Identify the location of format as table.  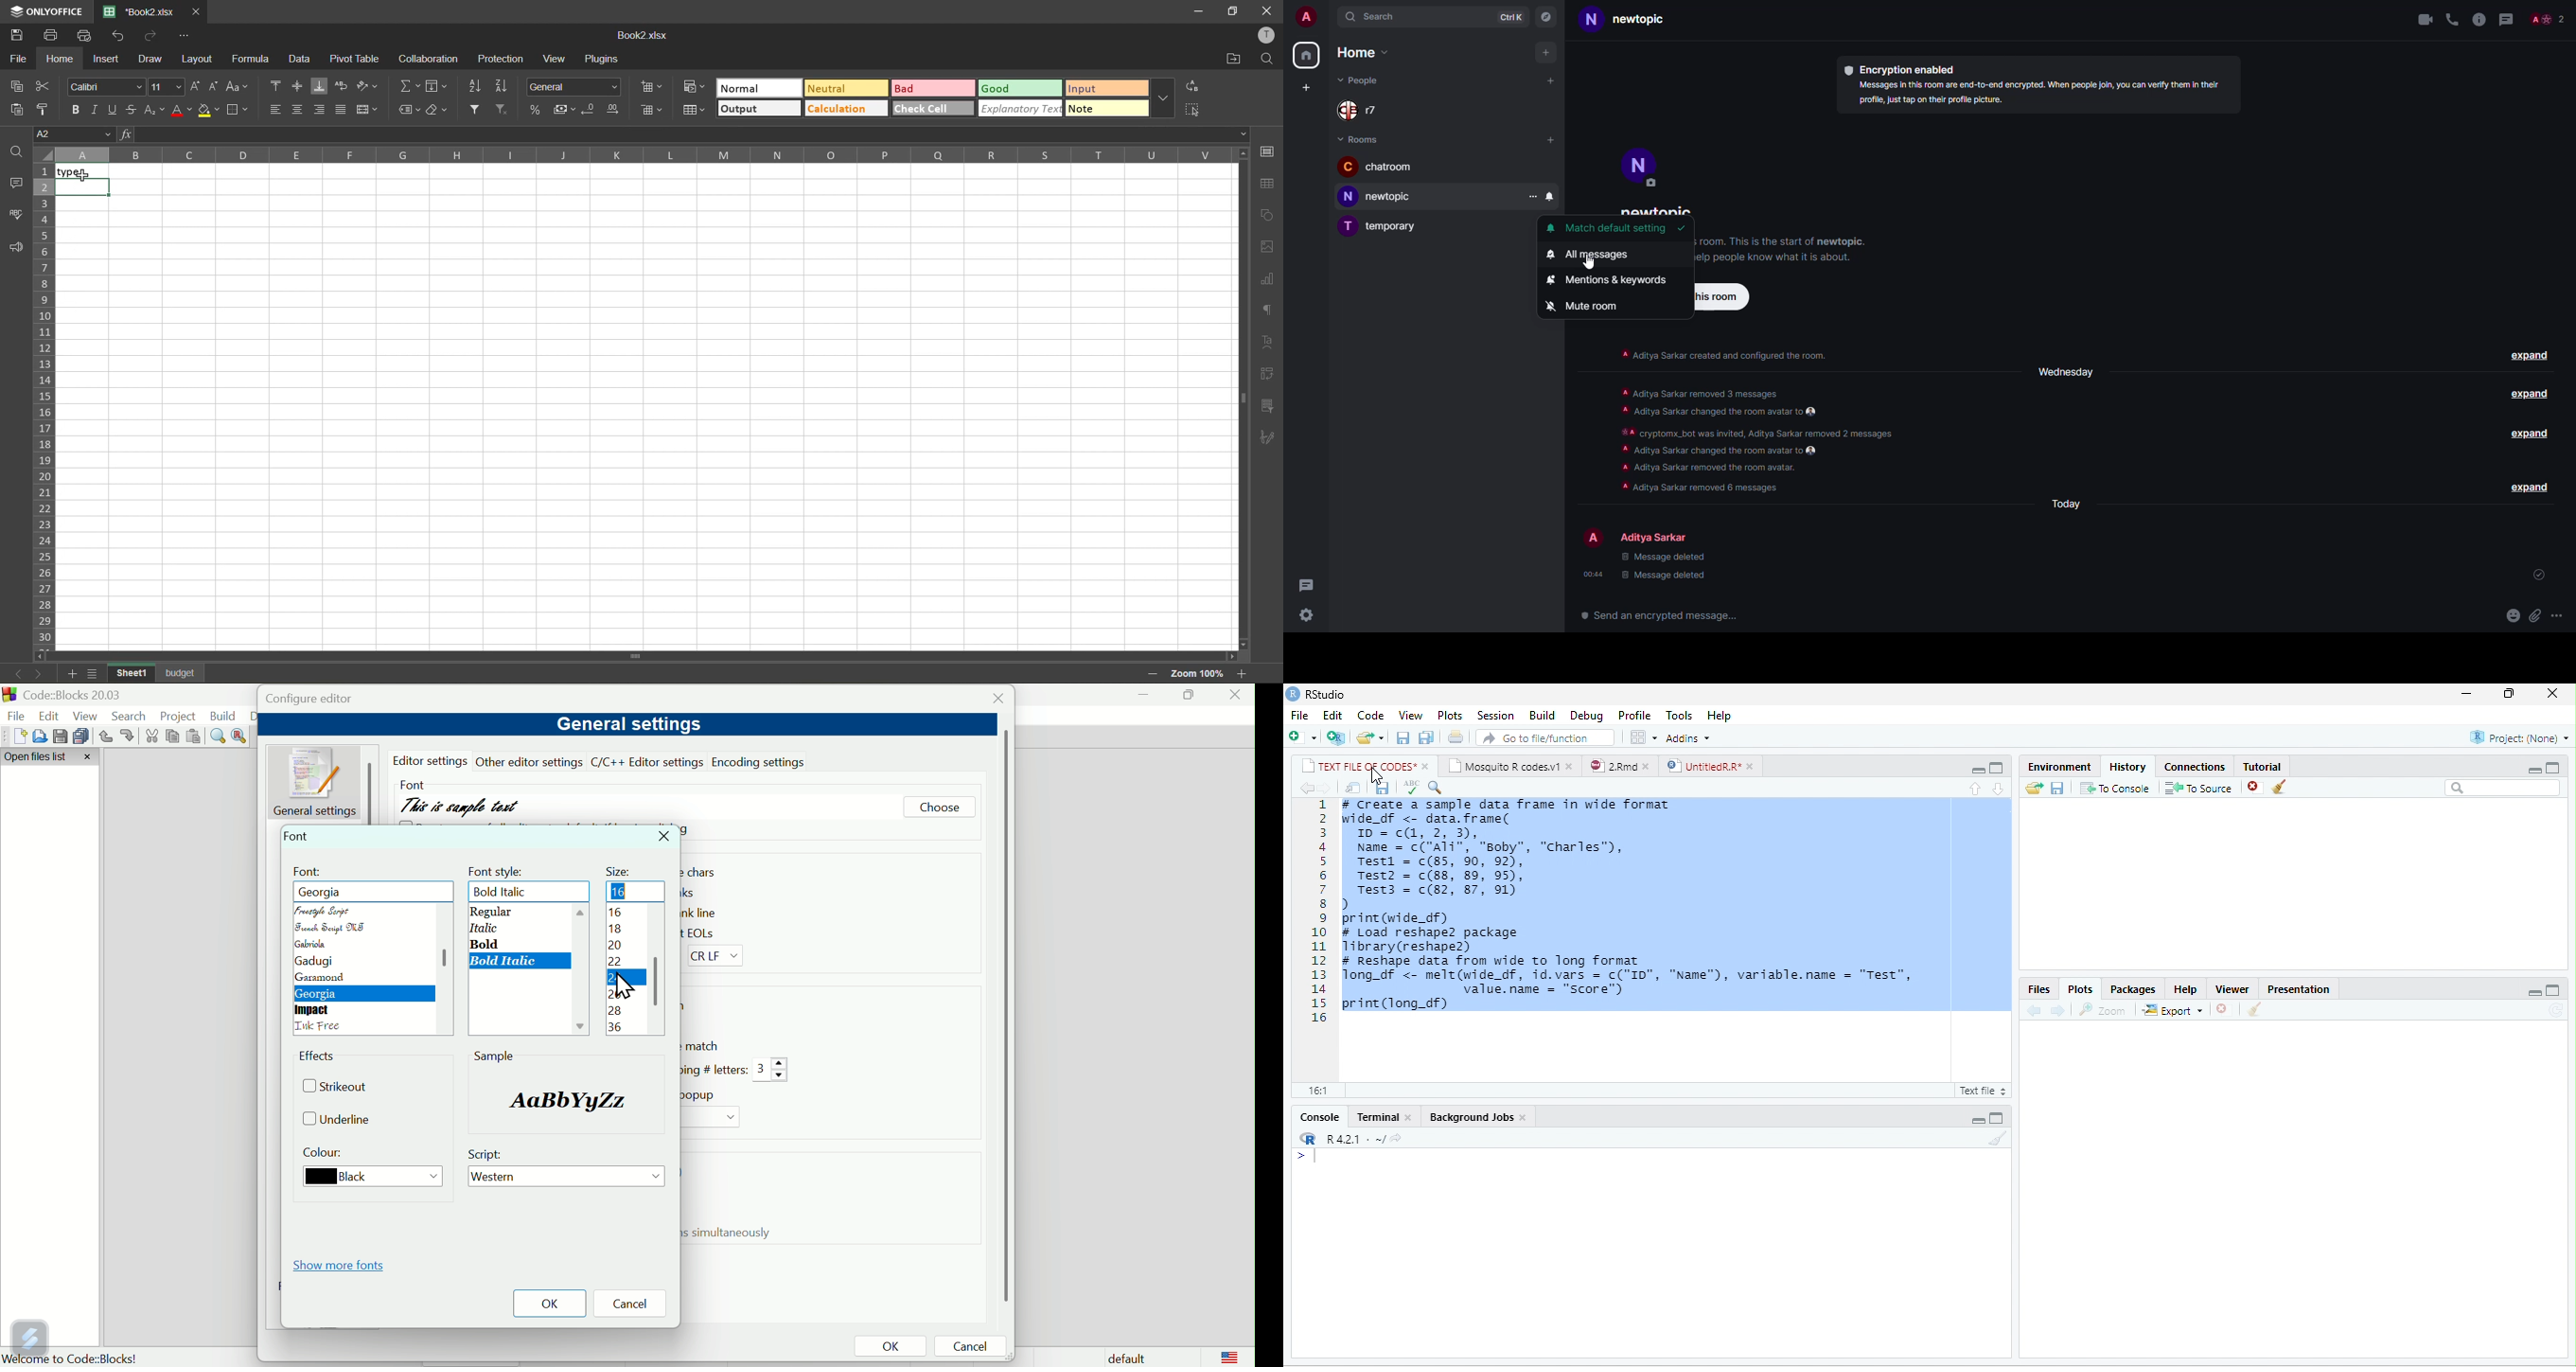
(697, 111).